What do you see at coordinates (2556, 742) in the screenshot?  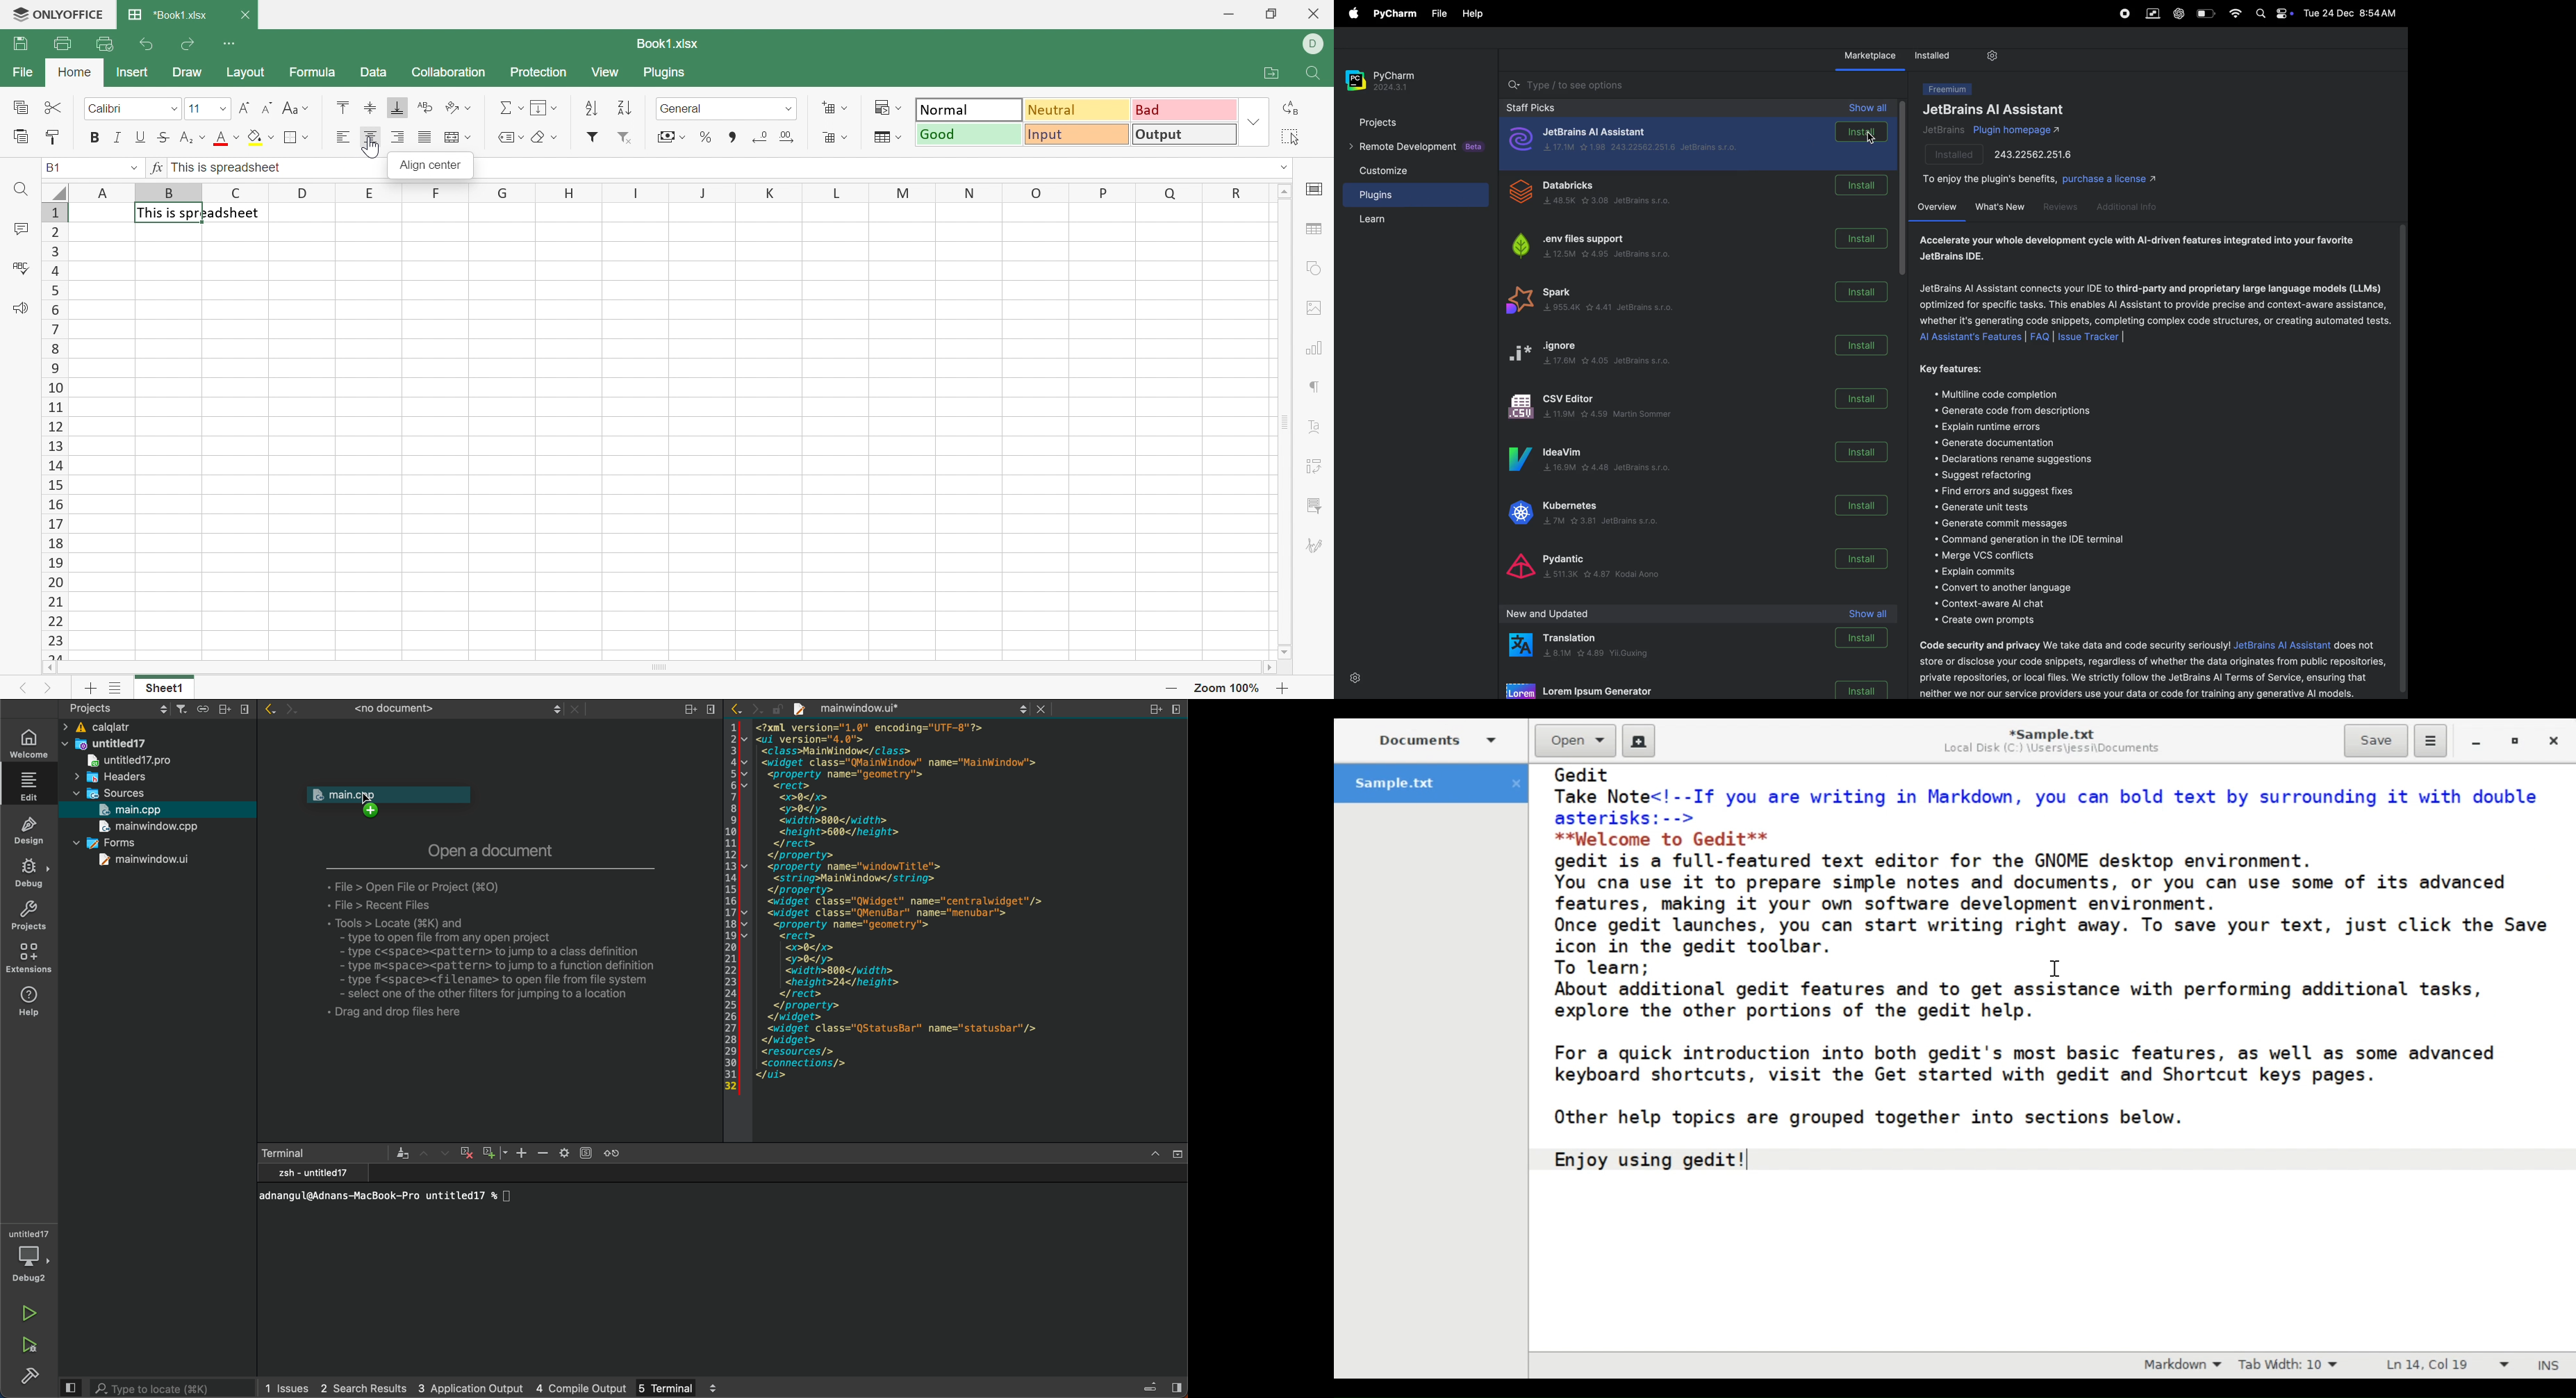 I see `Close` at bounding box center [2556, 742].